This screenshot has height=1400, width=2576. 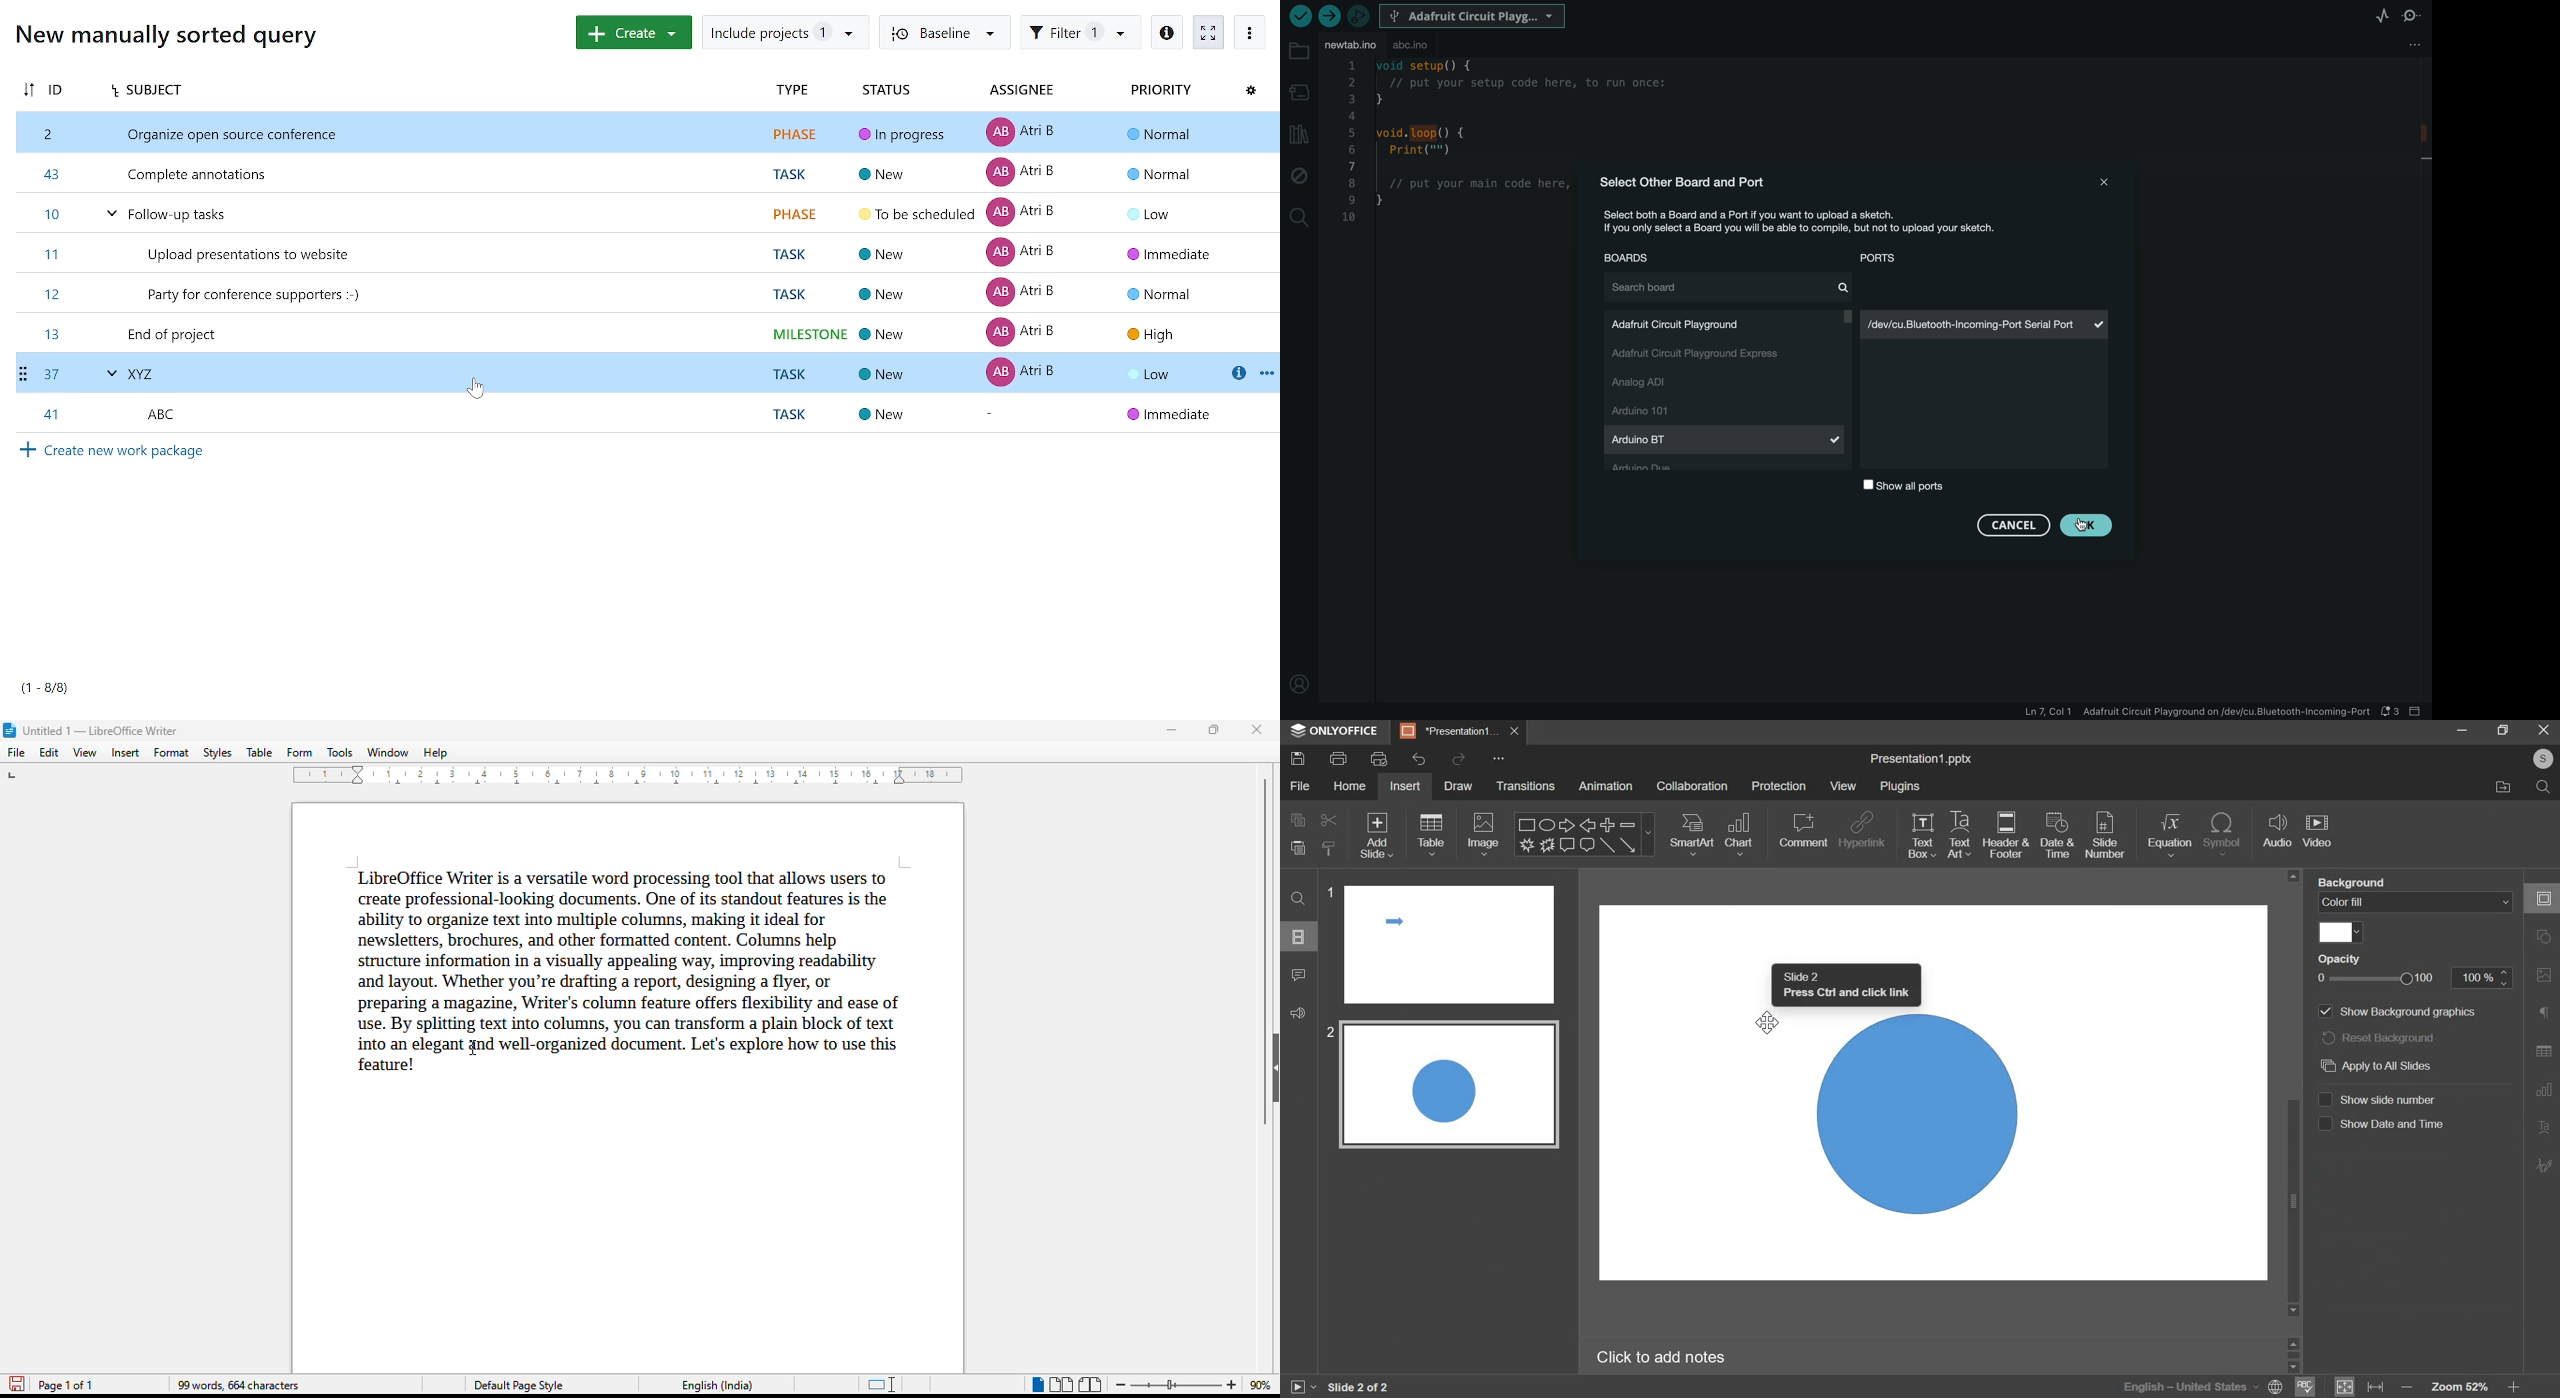 I want to click on folder, so click(x=1300, y=51).